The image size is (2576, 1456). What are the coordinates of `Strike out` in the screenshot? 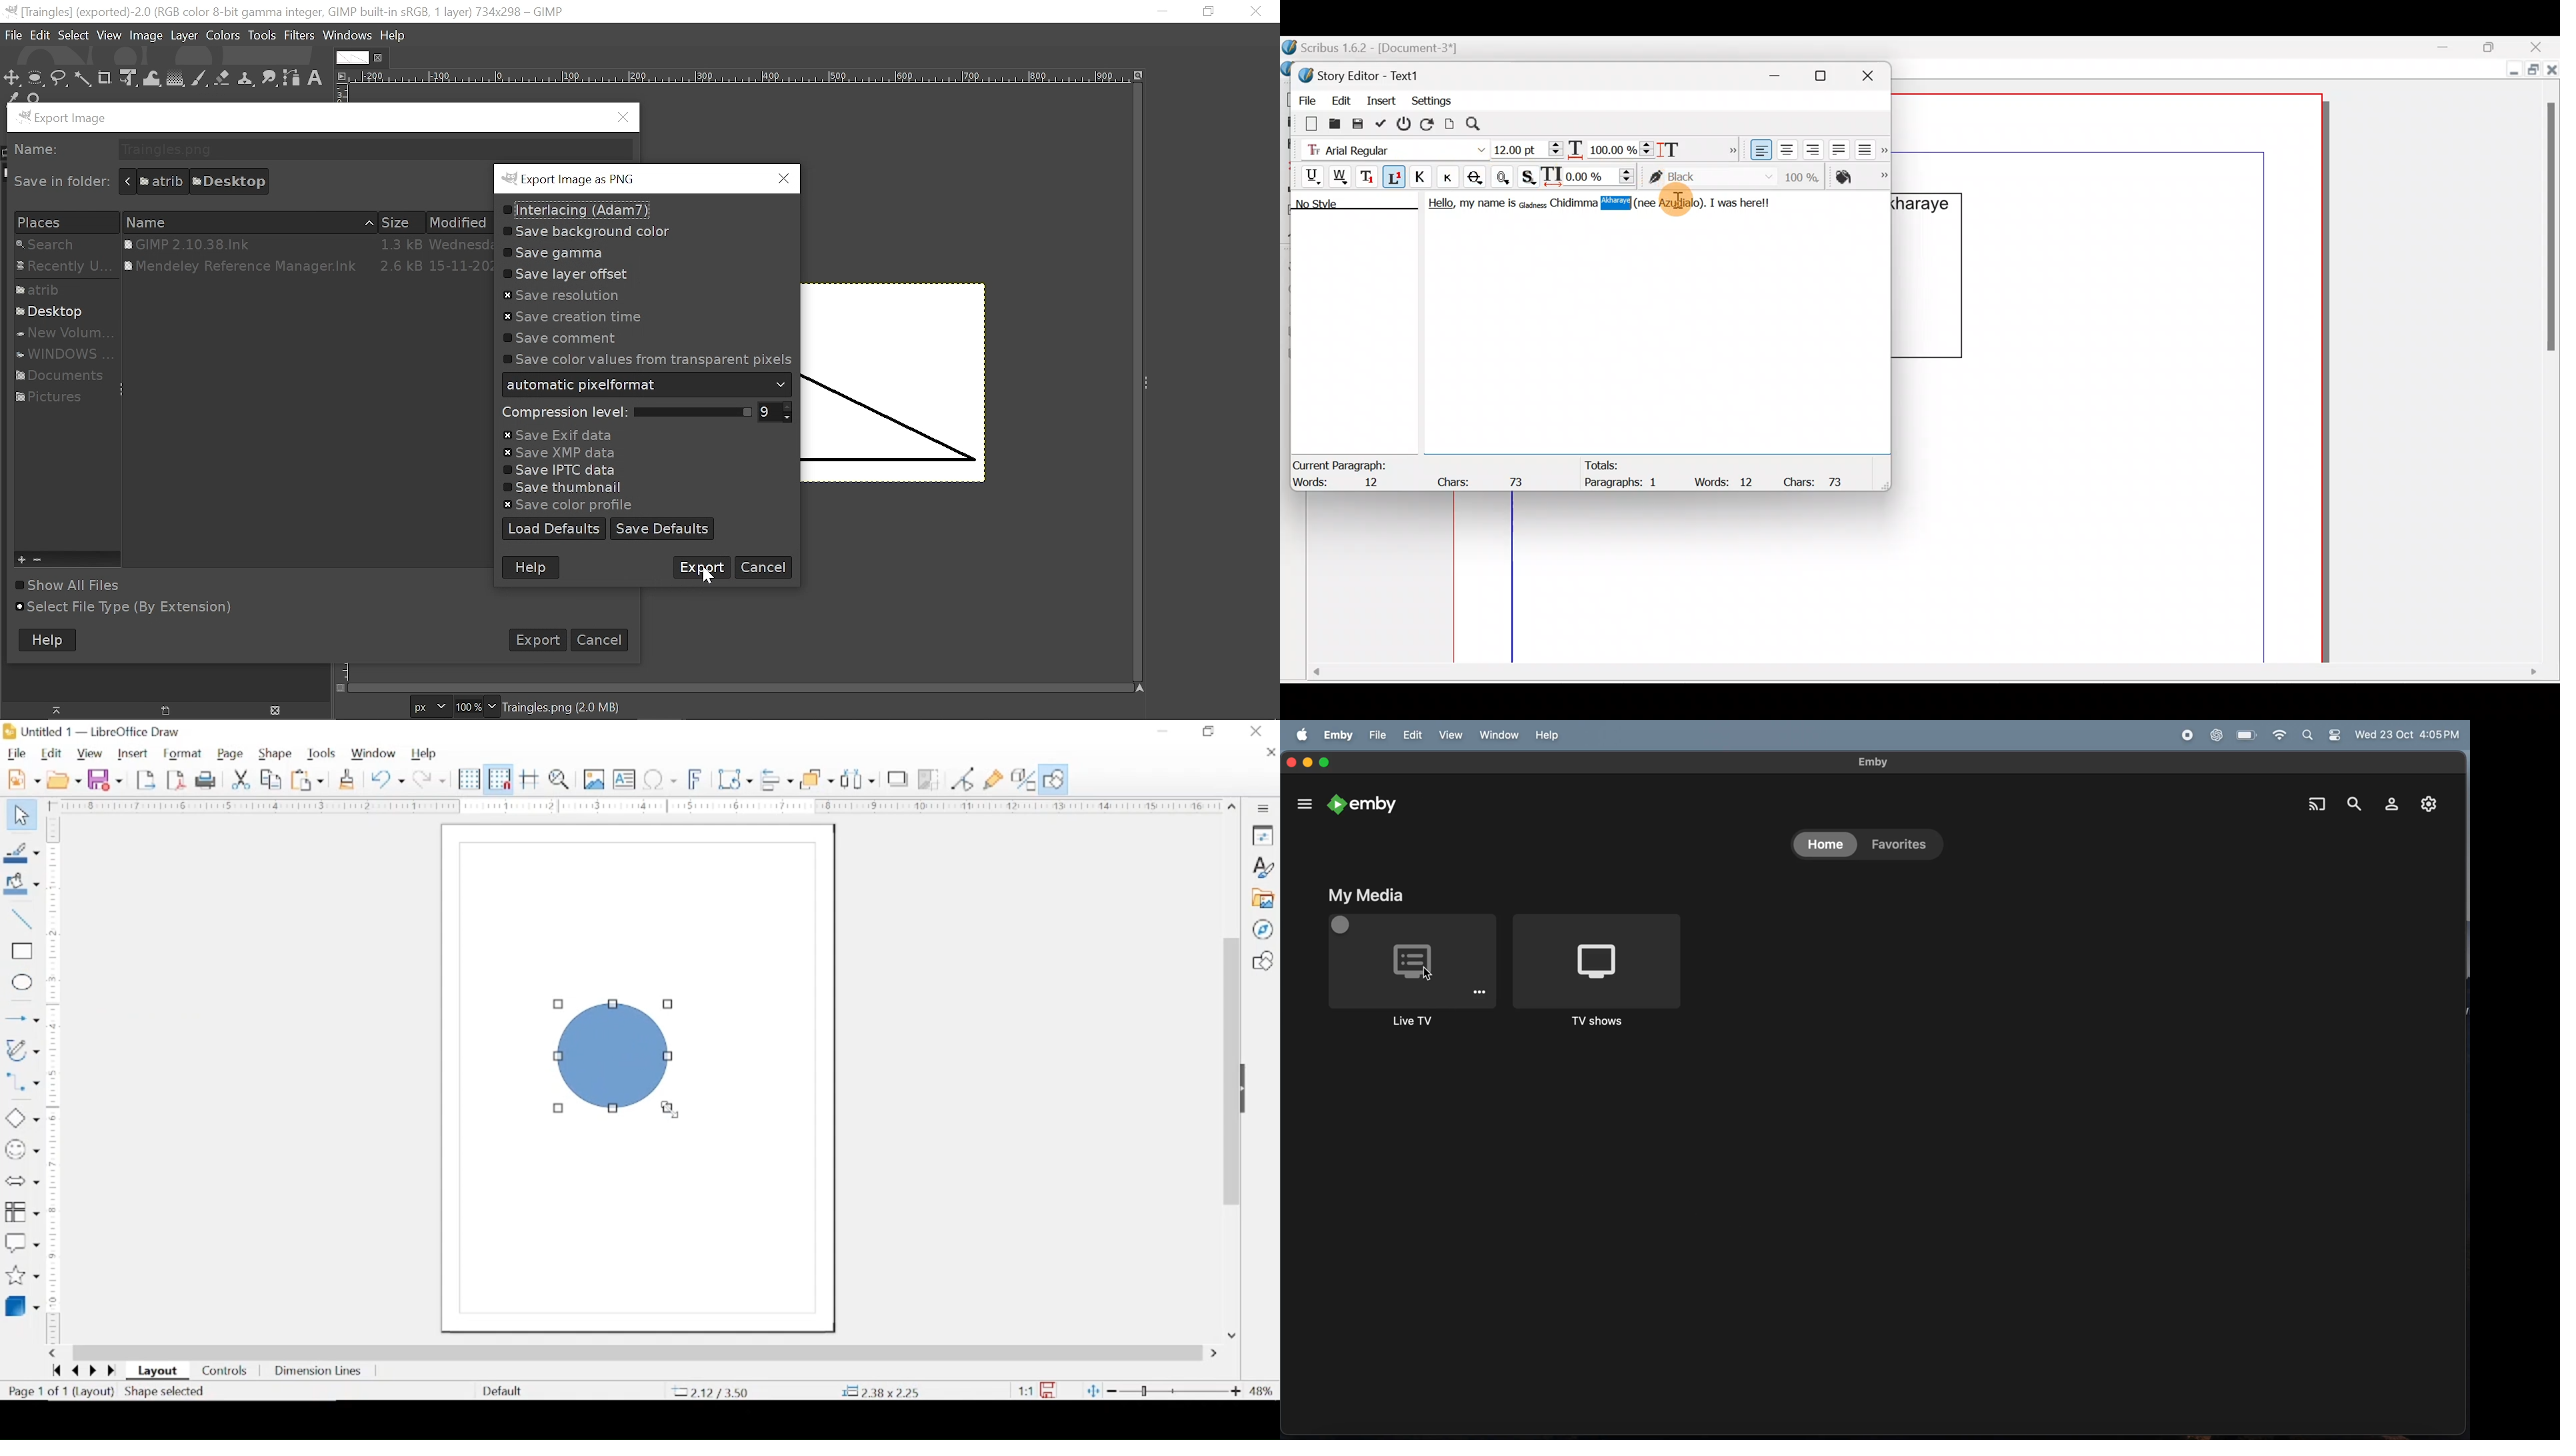 It's located at (1479, 177).